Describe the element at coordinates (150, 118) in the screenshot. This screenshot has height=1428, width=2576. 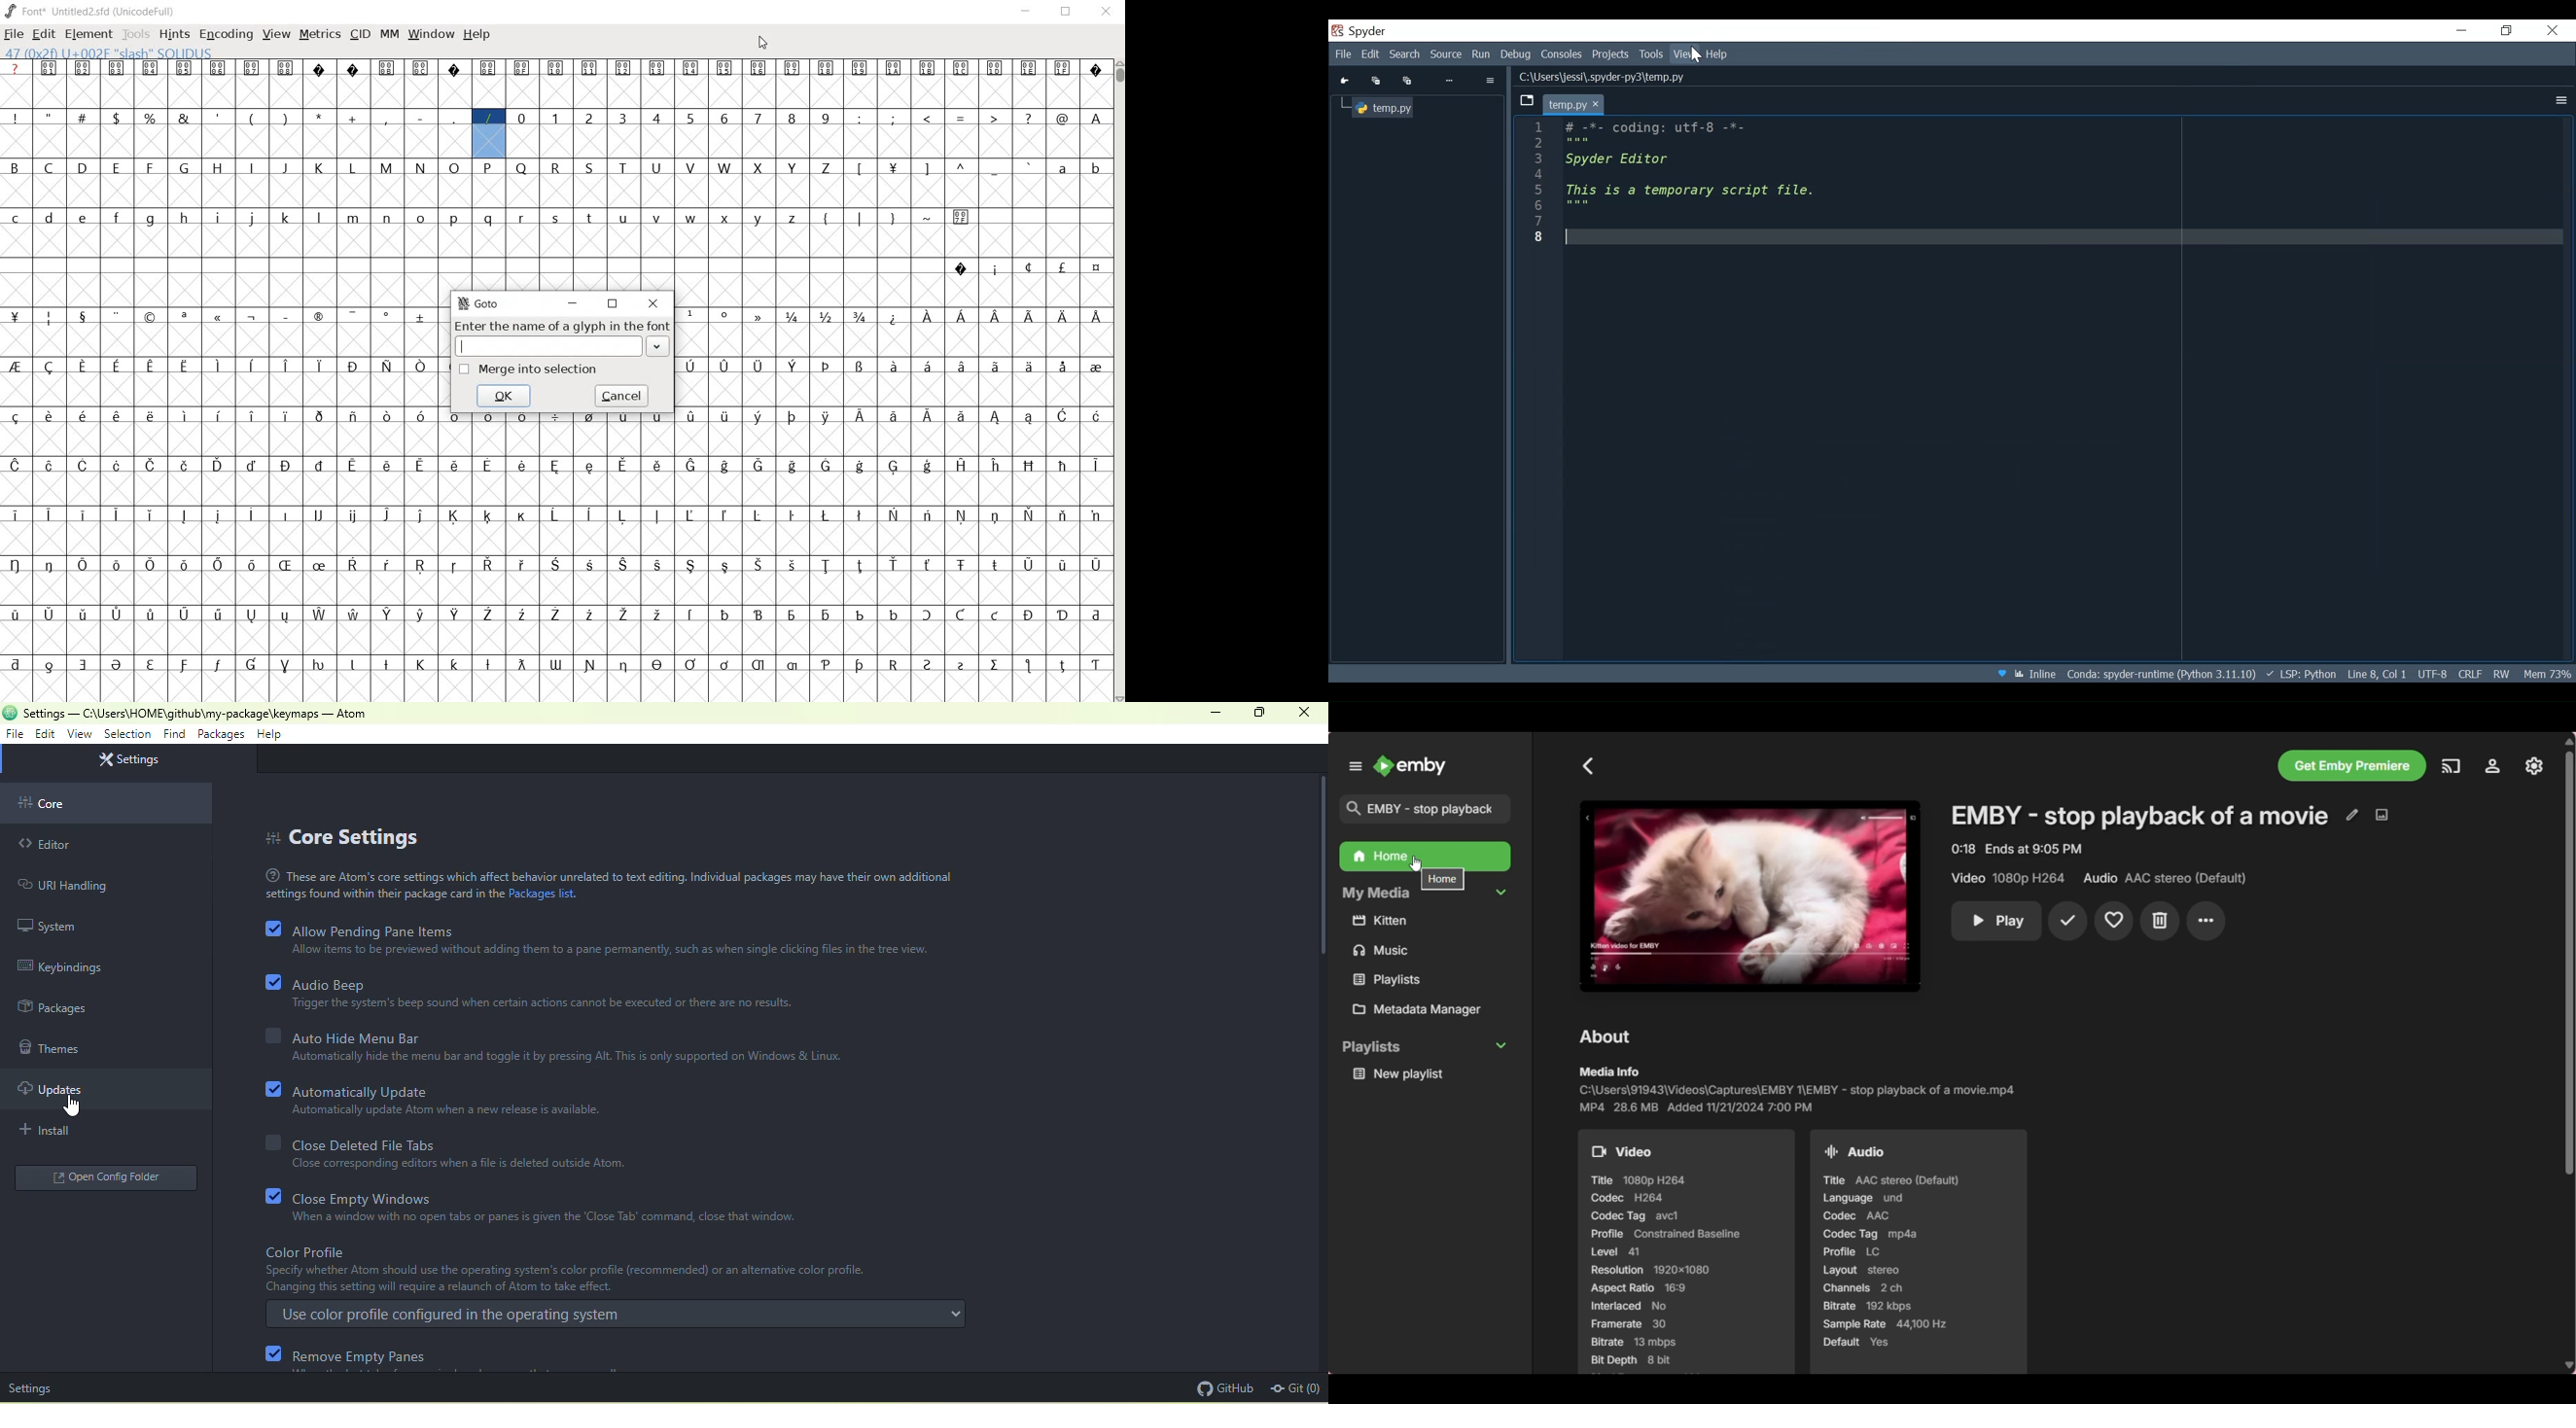
I see `glyph` at that location.